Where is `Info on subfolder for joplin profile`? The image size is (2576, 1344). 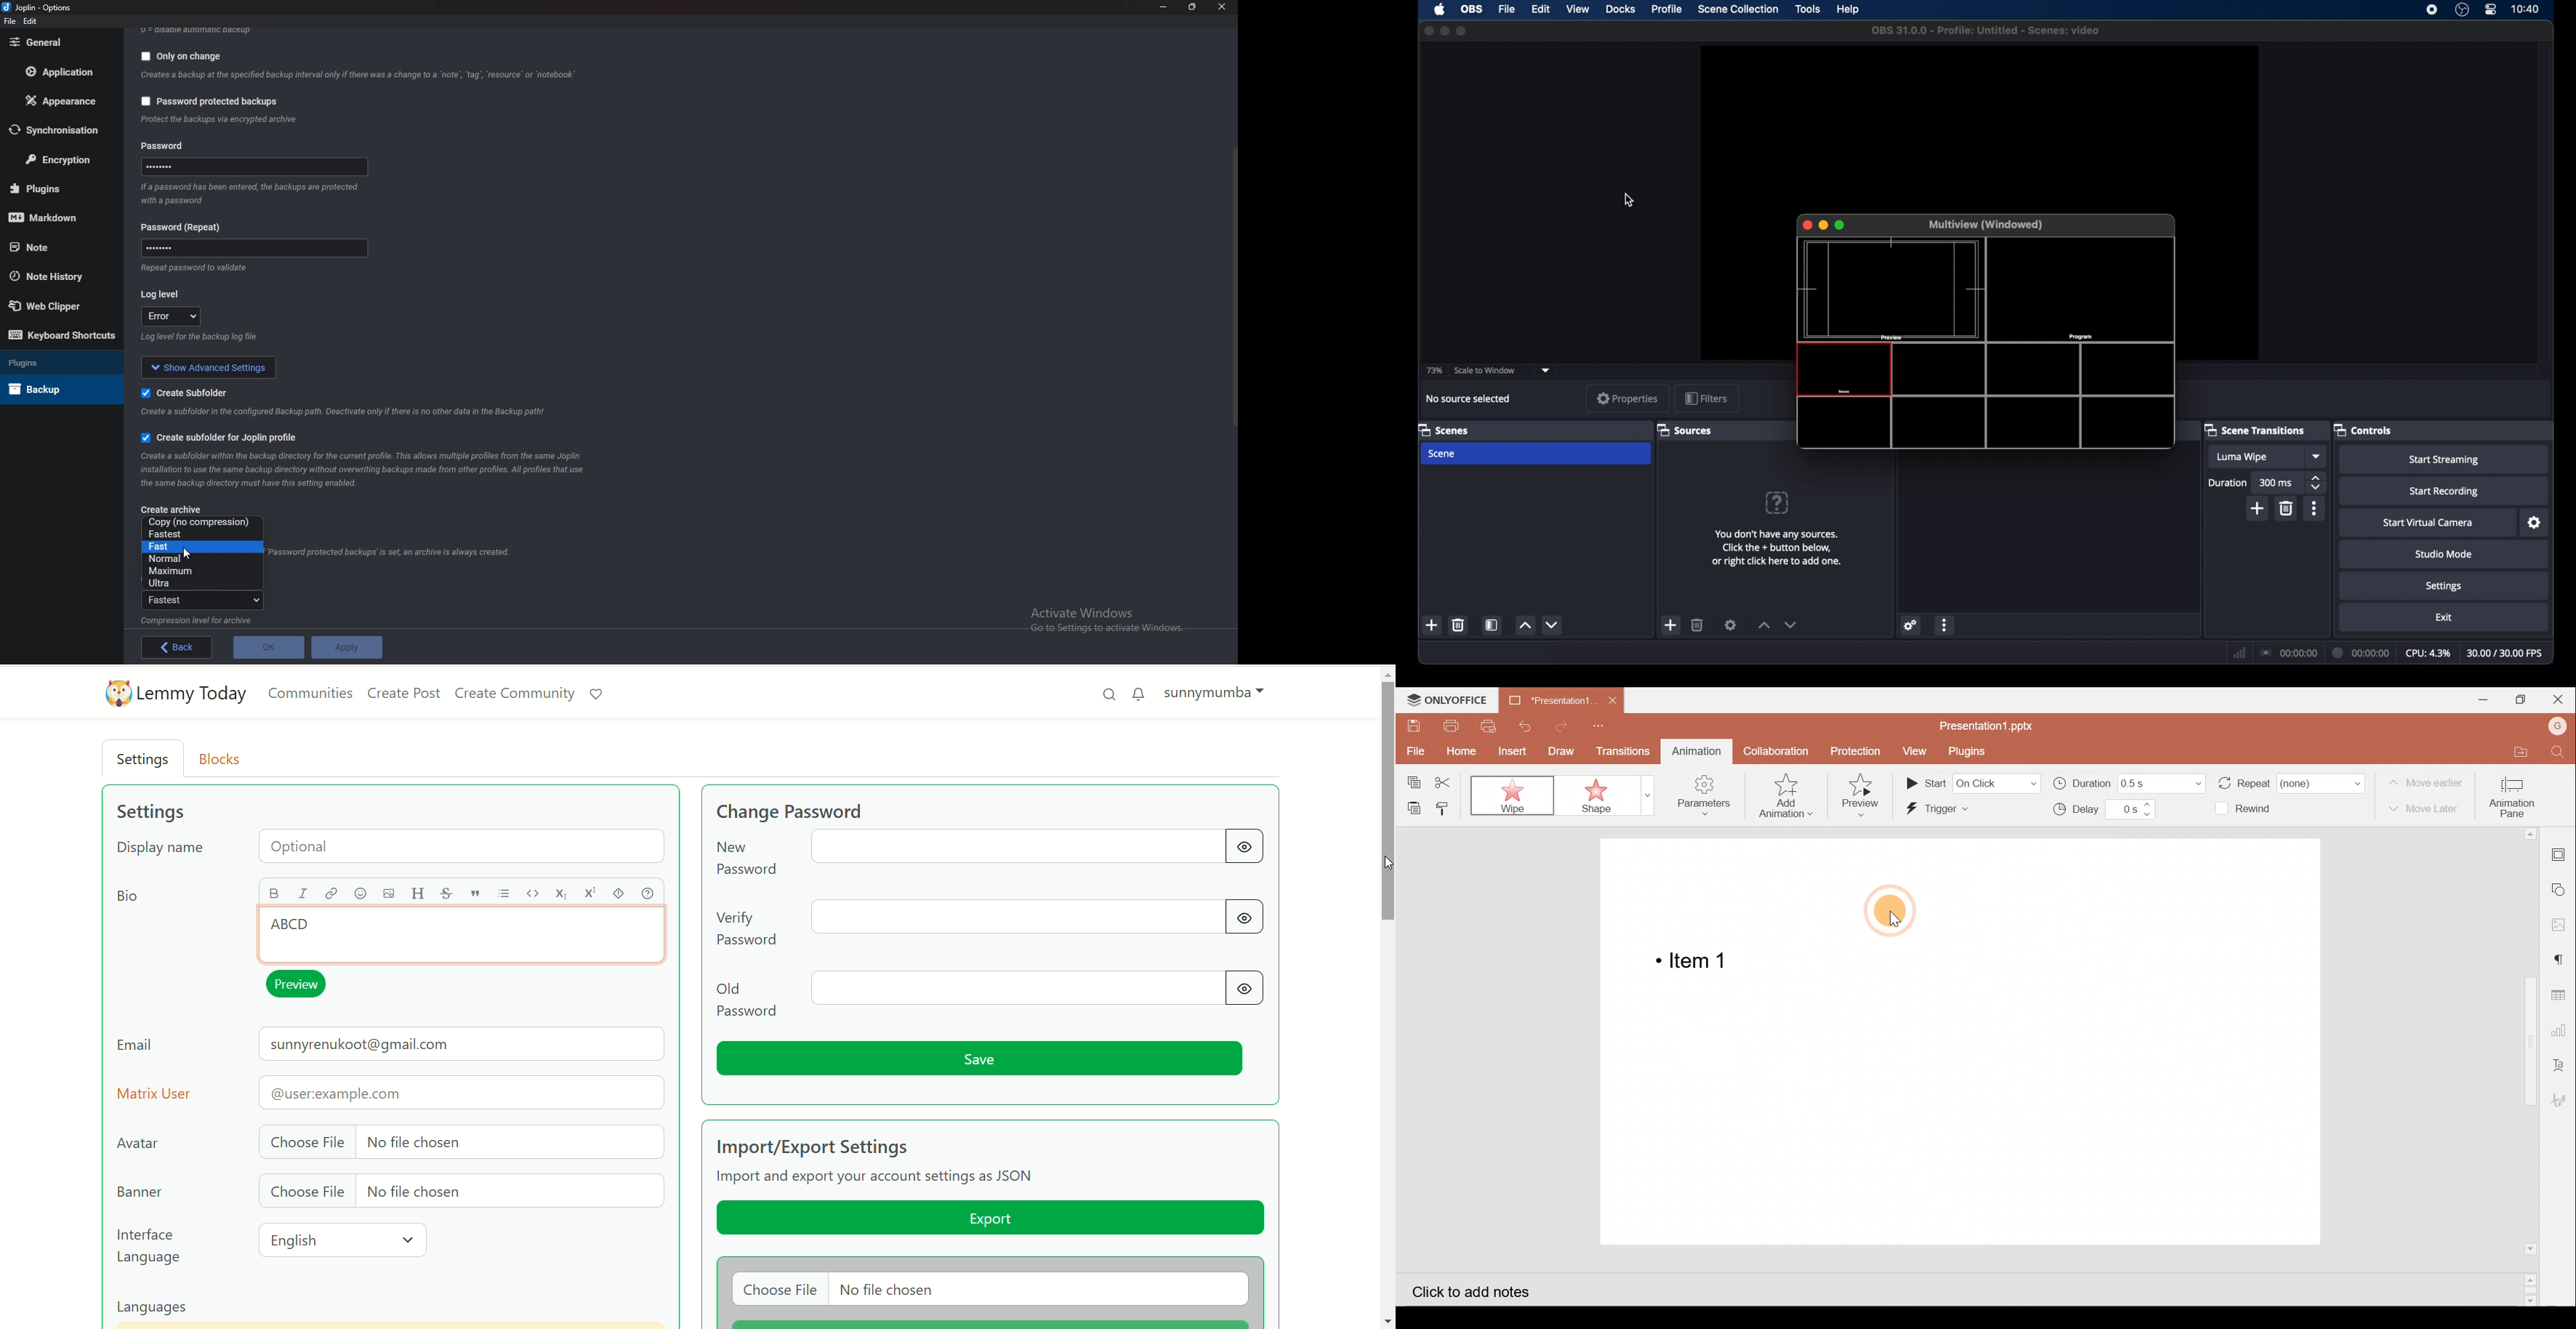 Info on subfolder for joplin profile is located at coordinates (366, 472).